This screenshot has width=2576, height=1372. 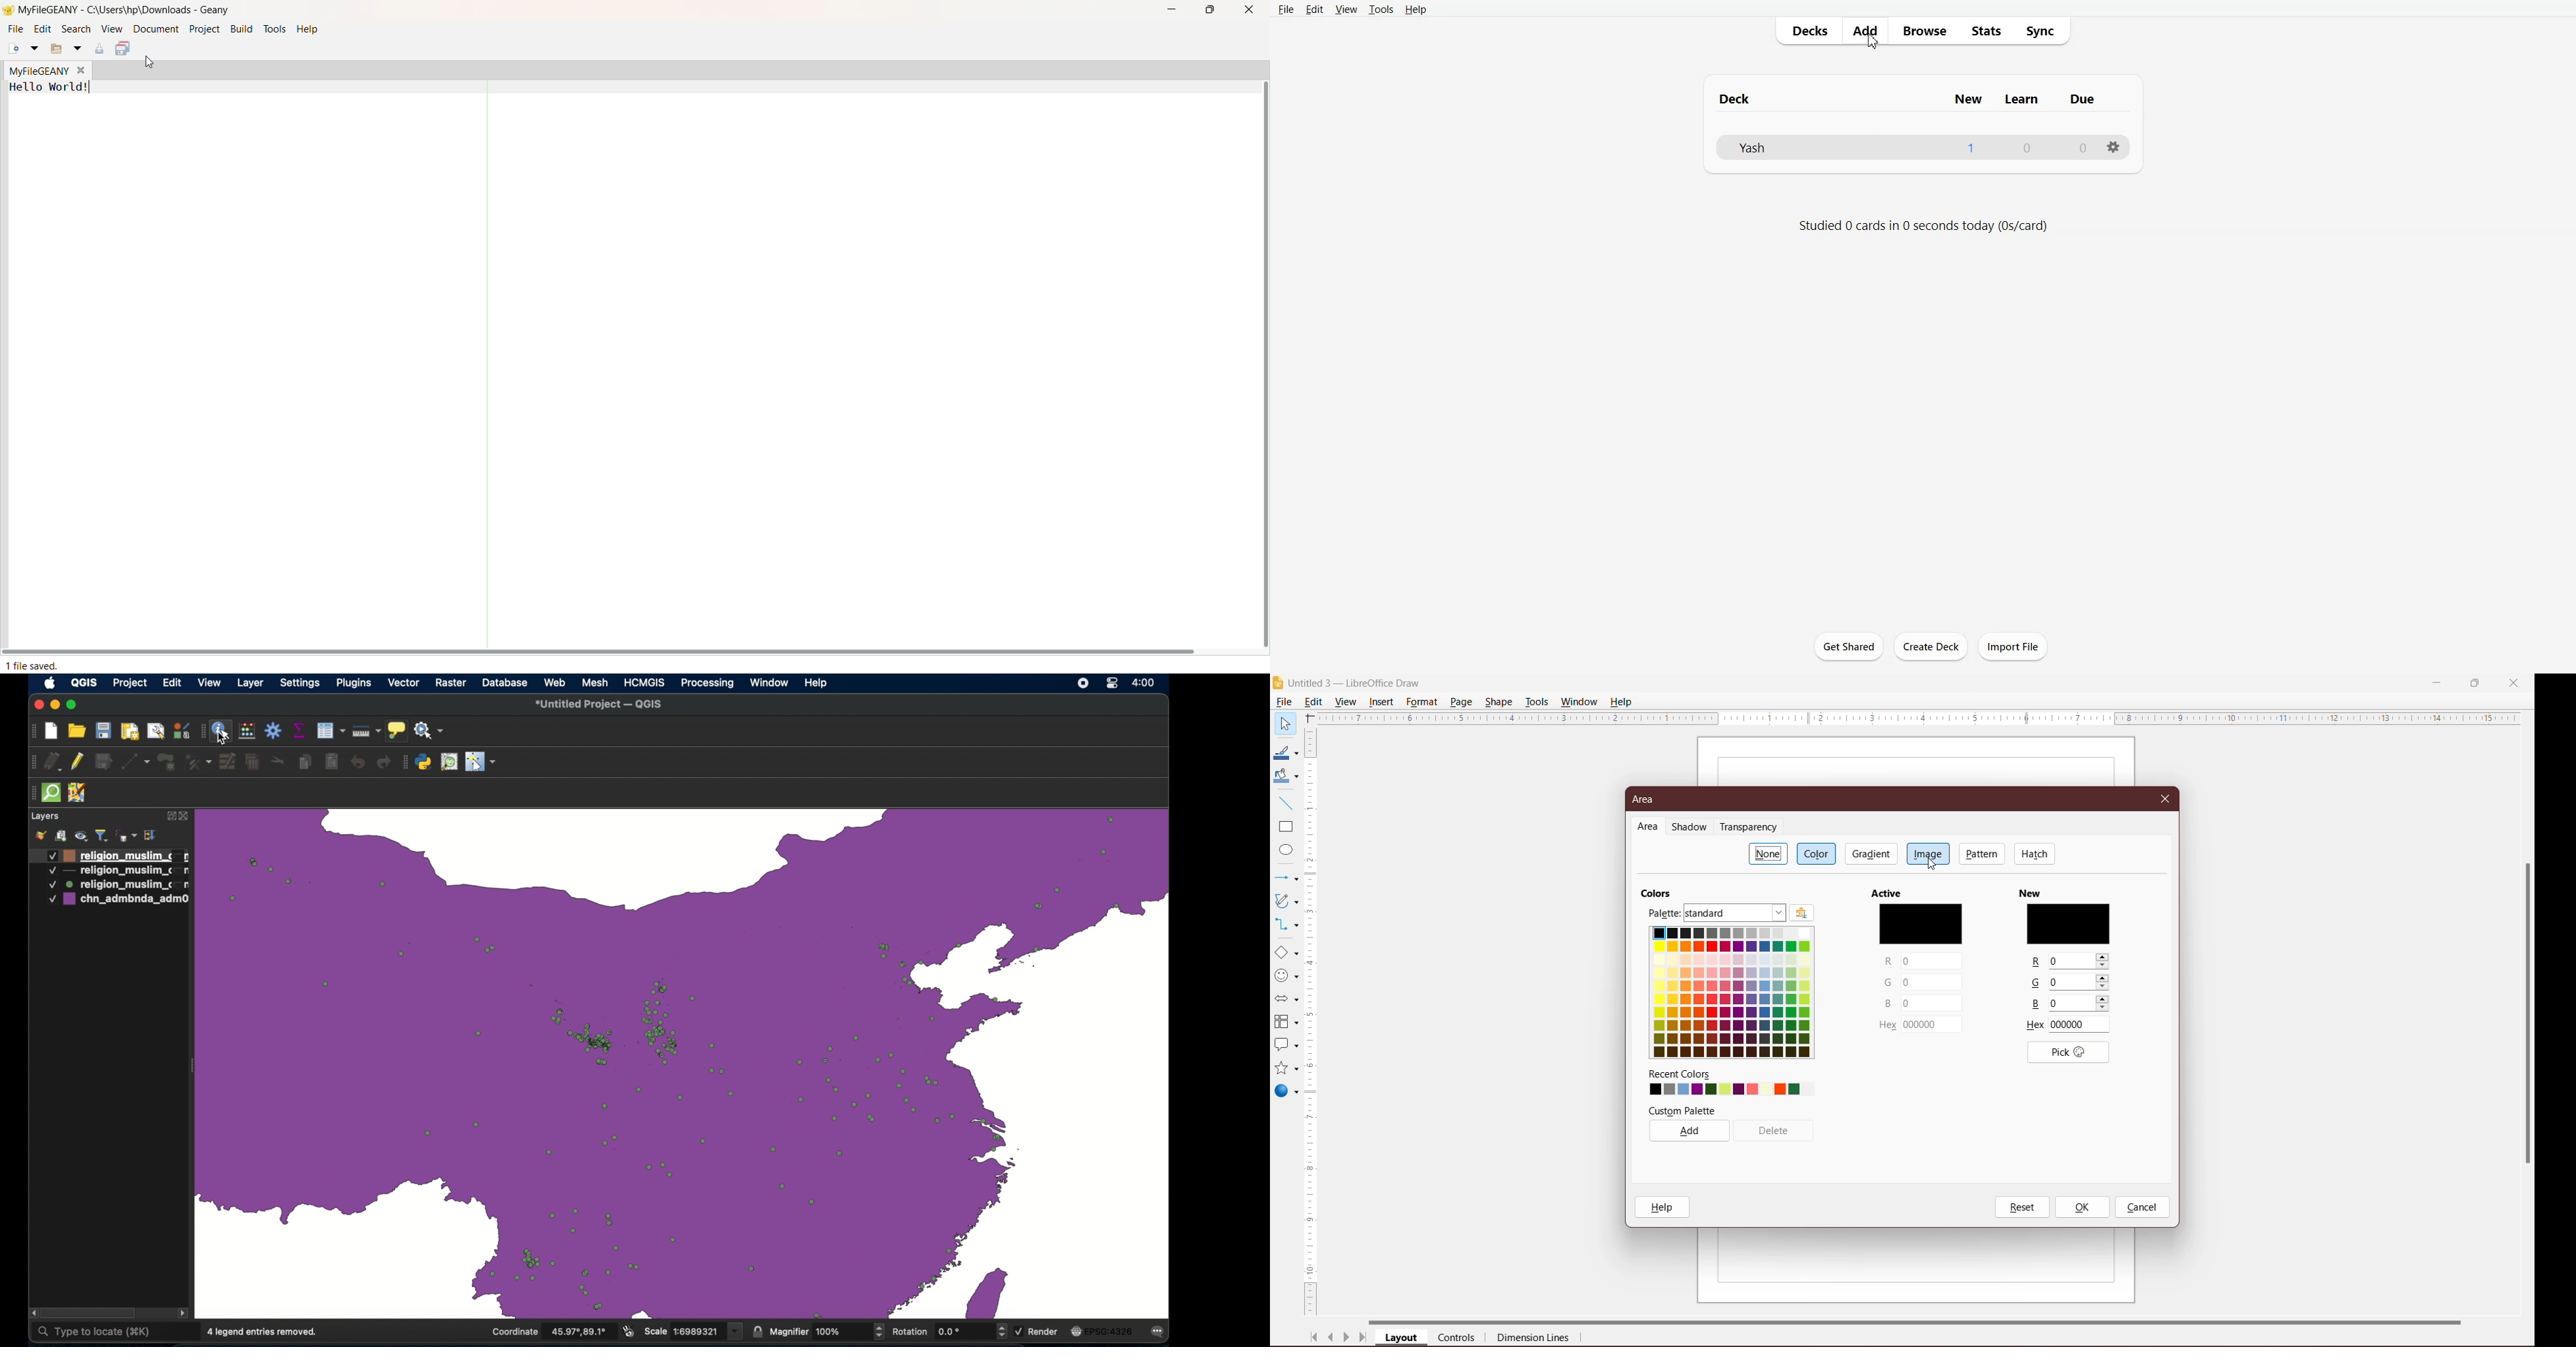 What do you see at coordinates (505, 682) in the screenshot?
I see `database` at bounding box center [505, 682].